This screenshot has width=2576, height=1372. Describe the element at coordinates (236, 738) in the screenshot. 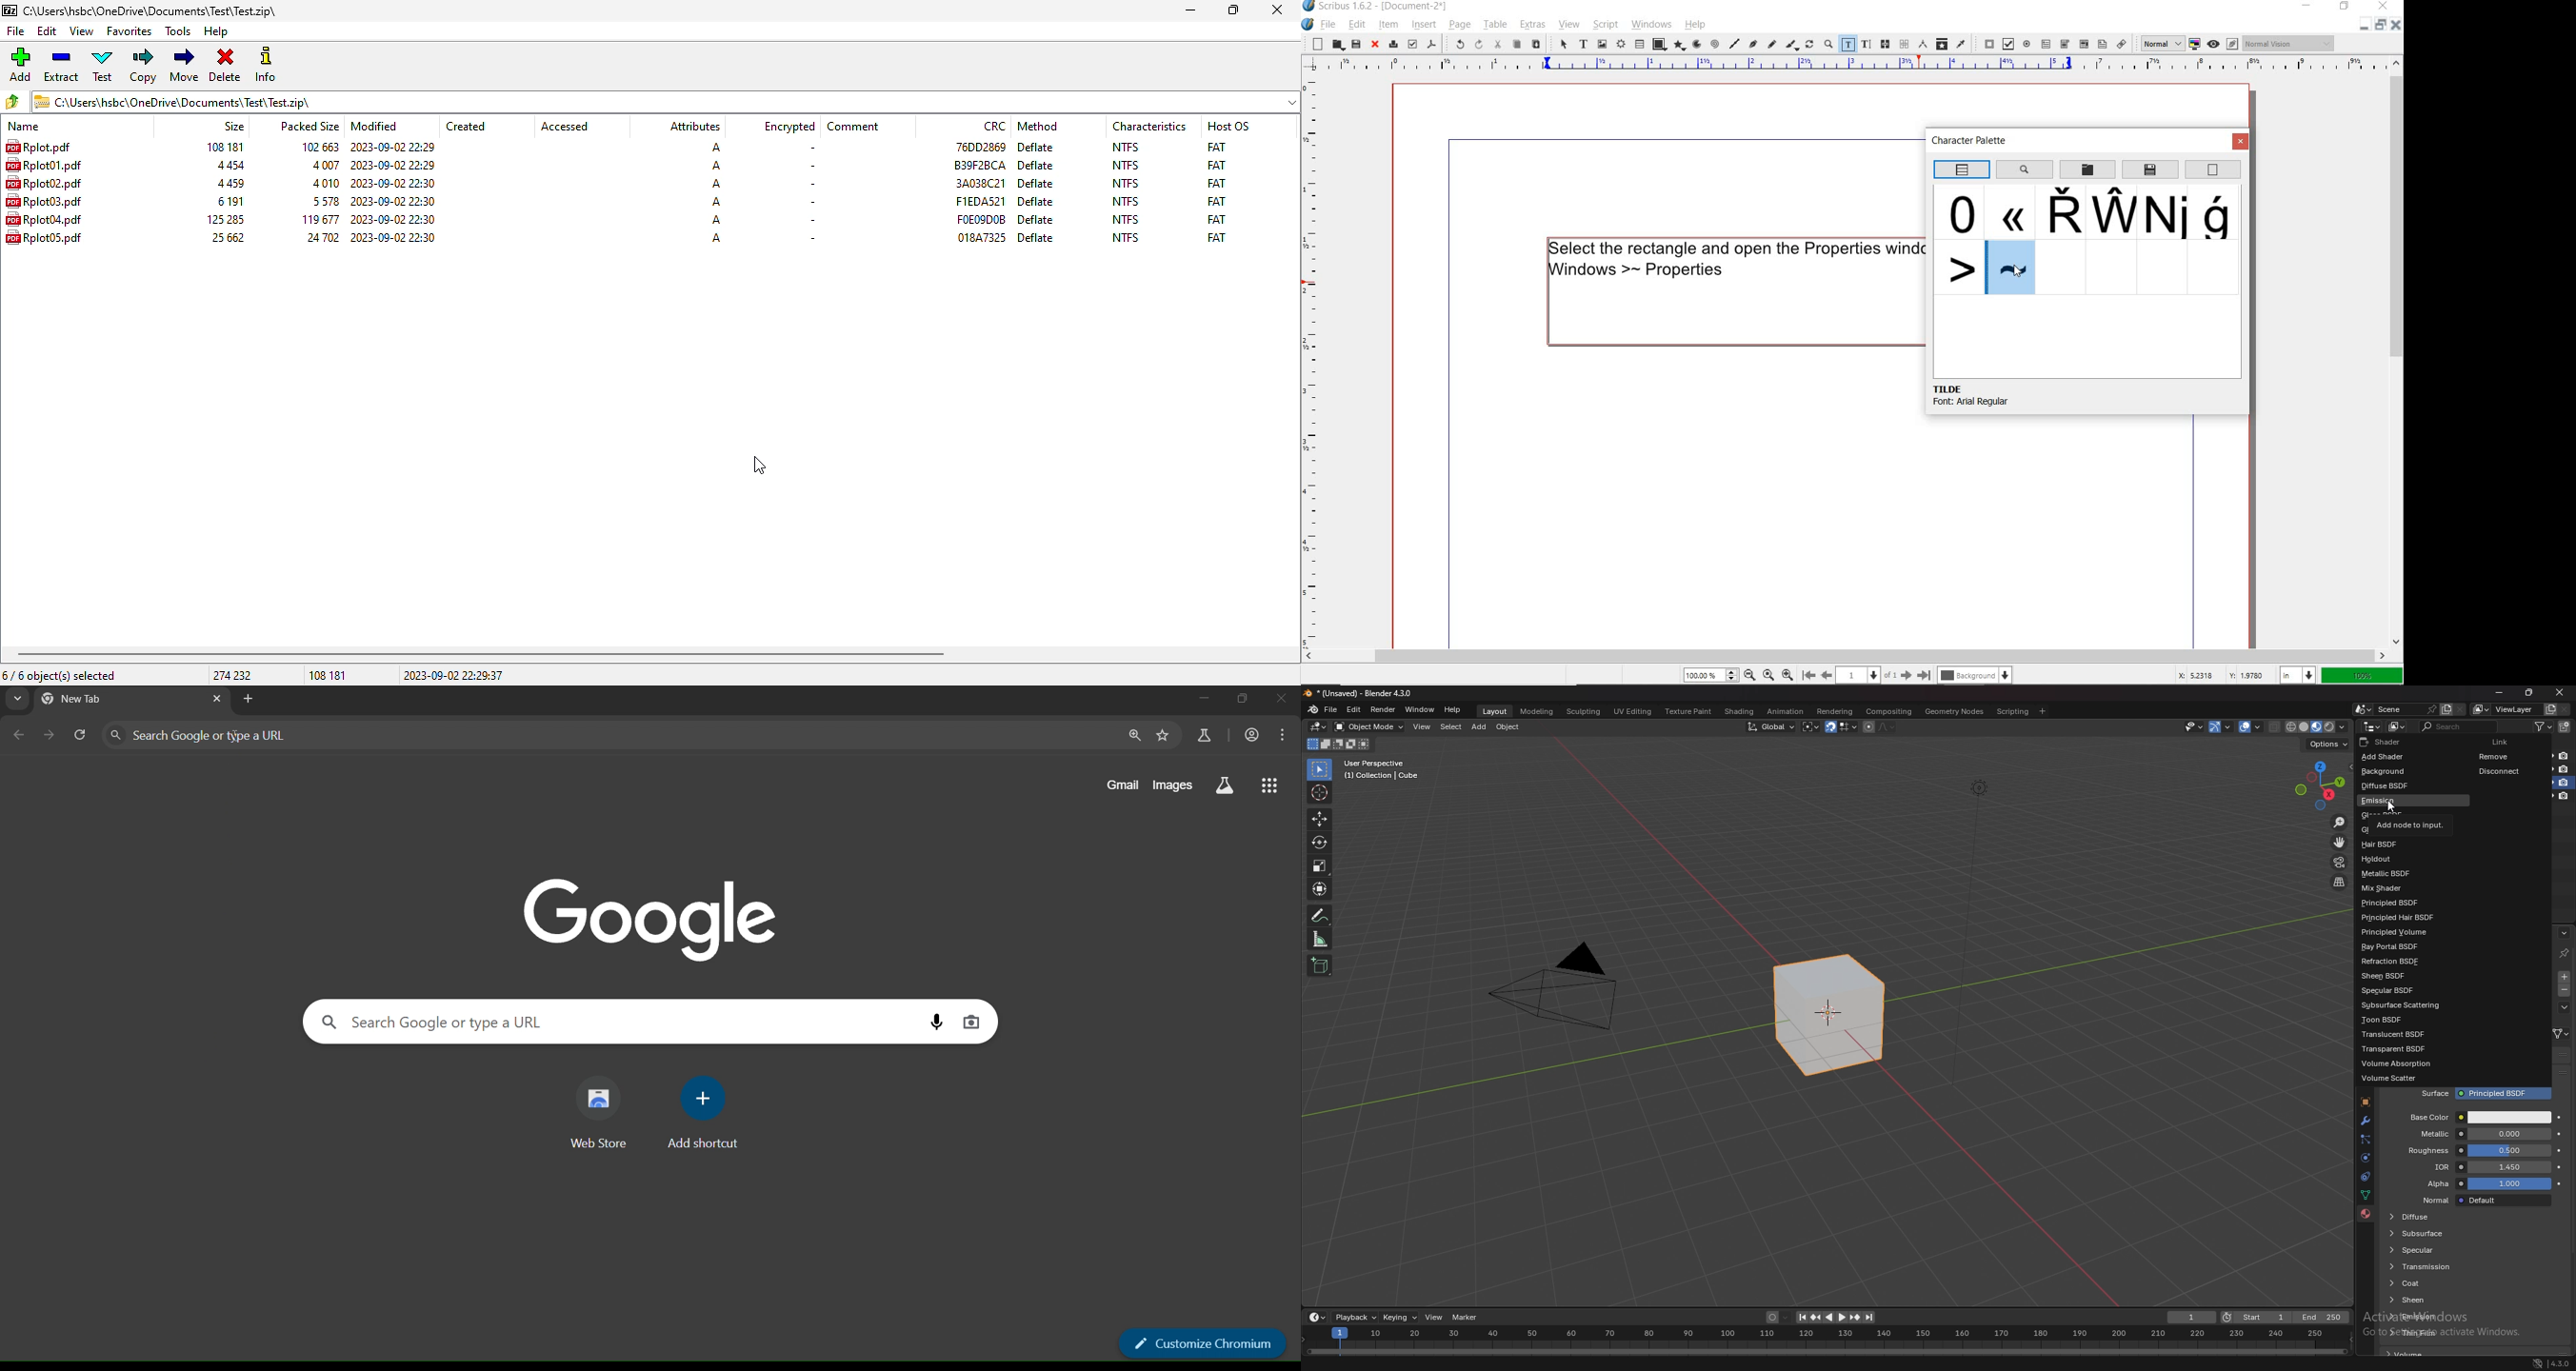

I see `cursor` at that location.